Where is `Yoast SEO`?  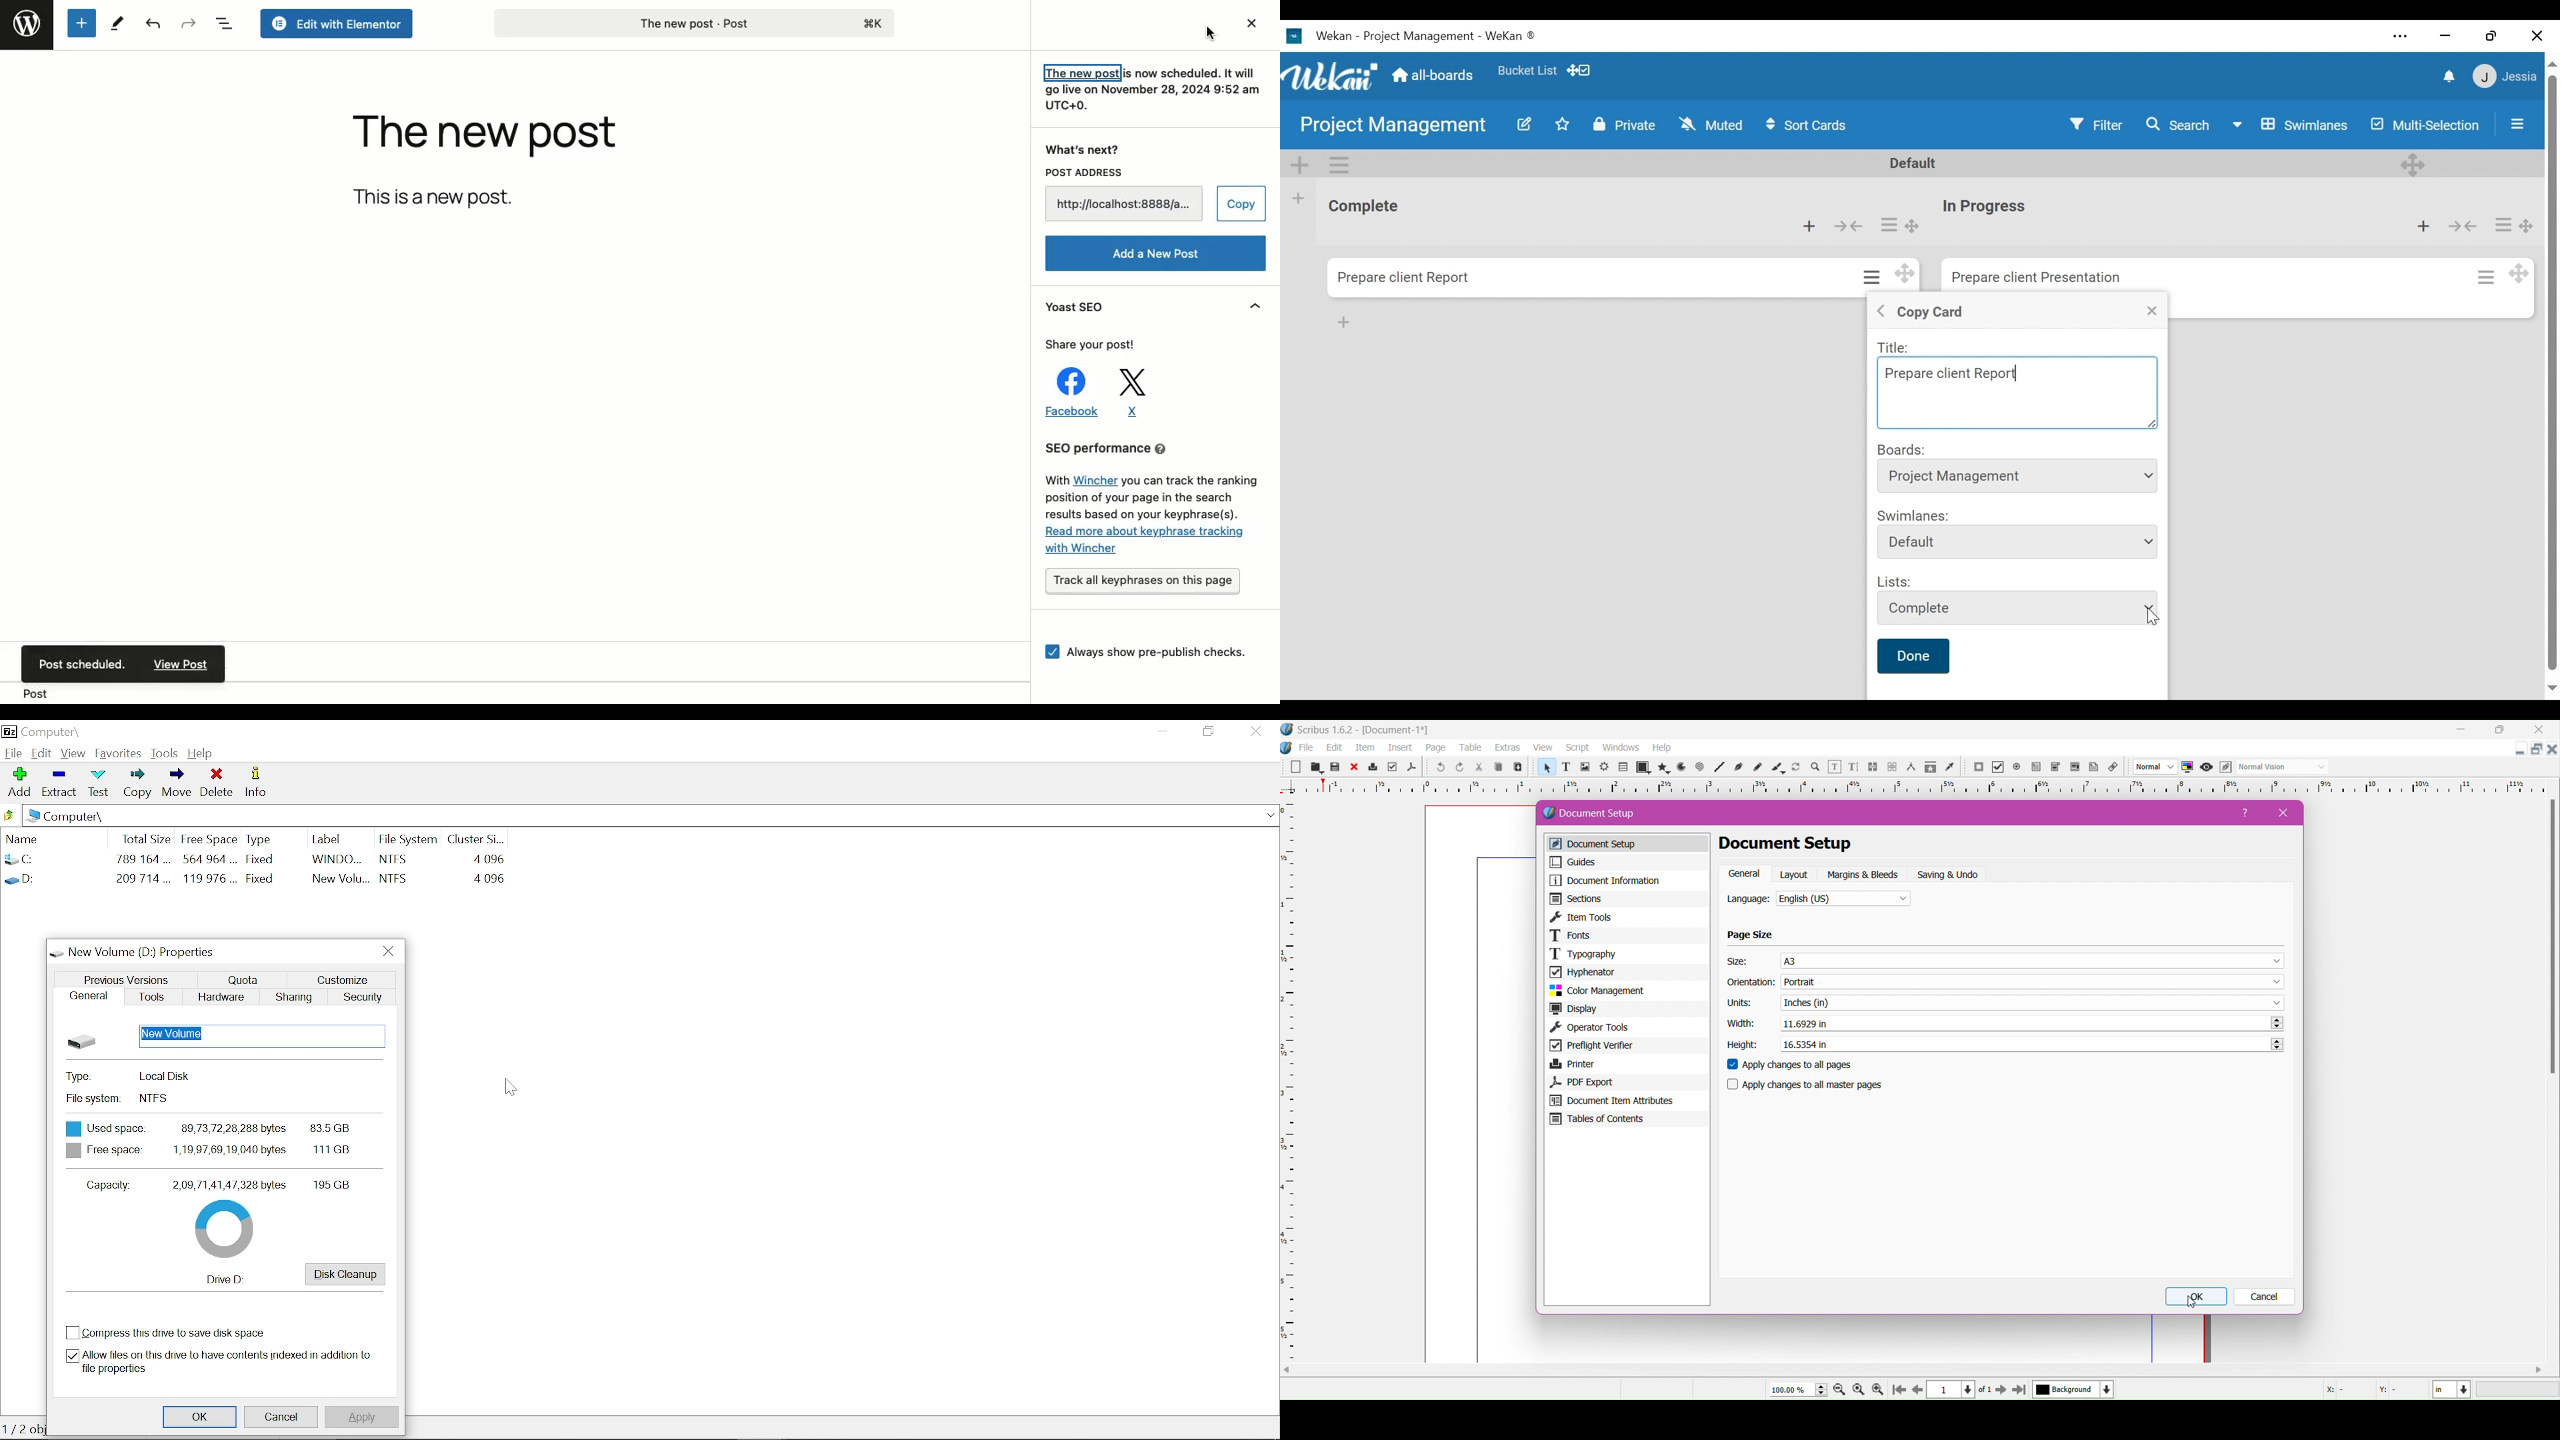 Yoast SEO is located at coordinates (1076, 306).